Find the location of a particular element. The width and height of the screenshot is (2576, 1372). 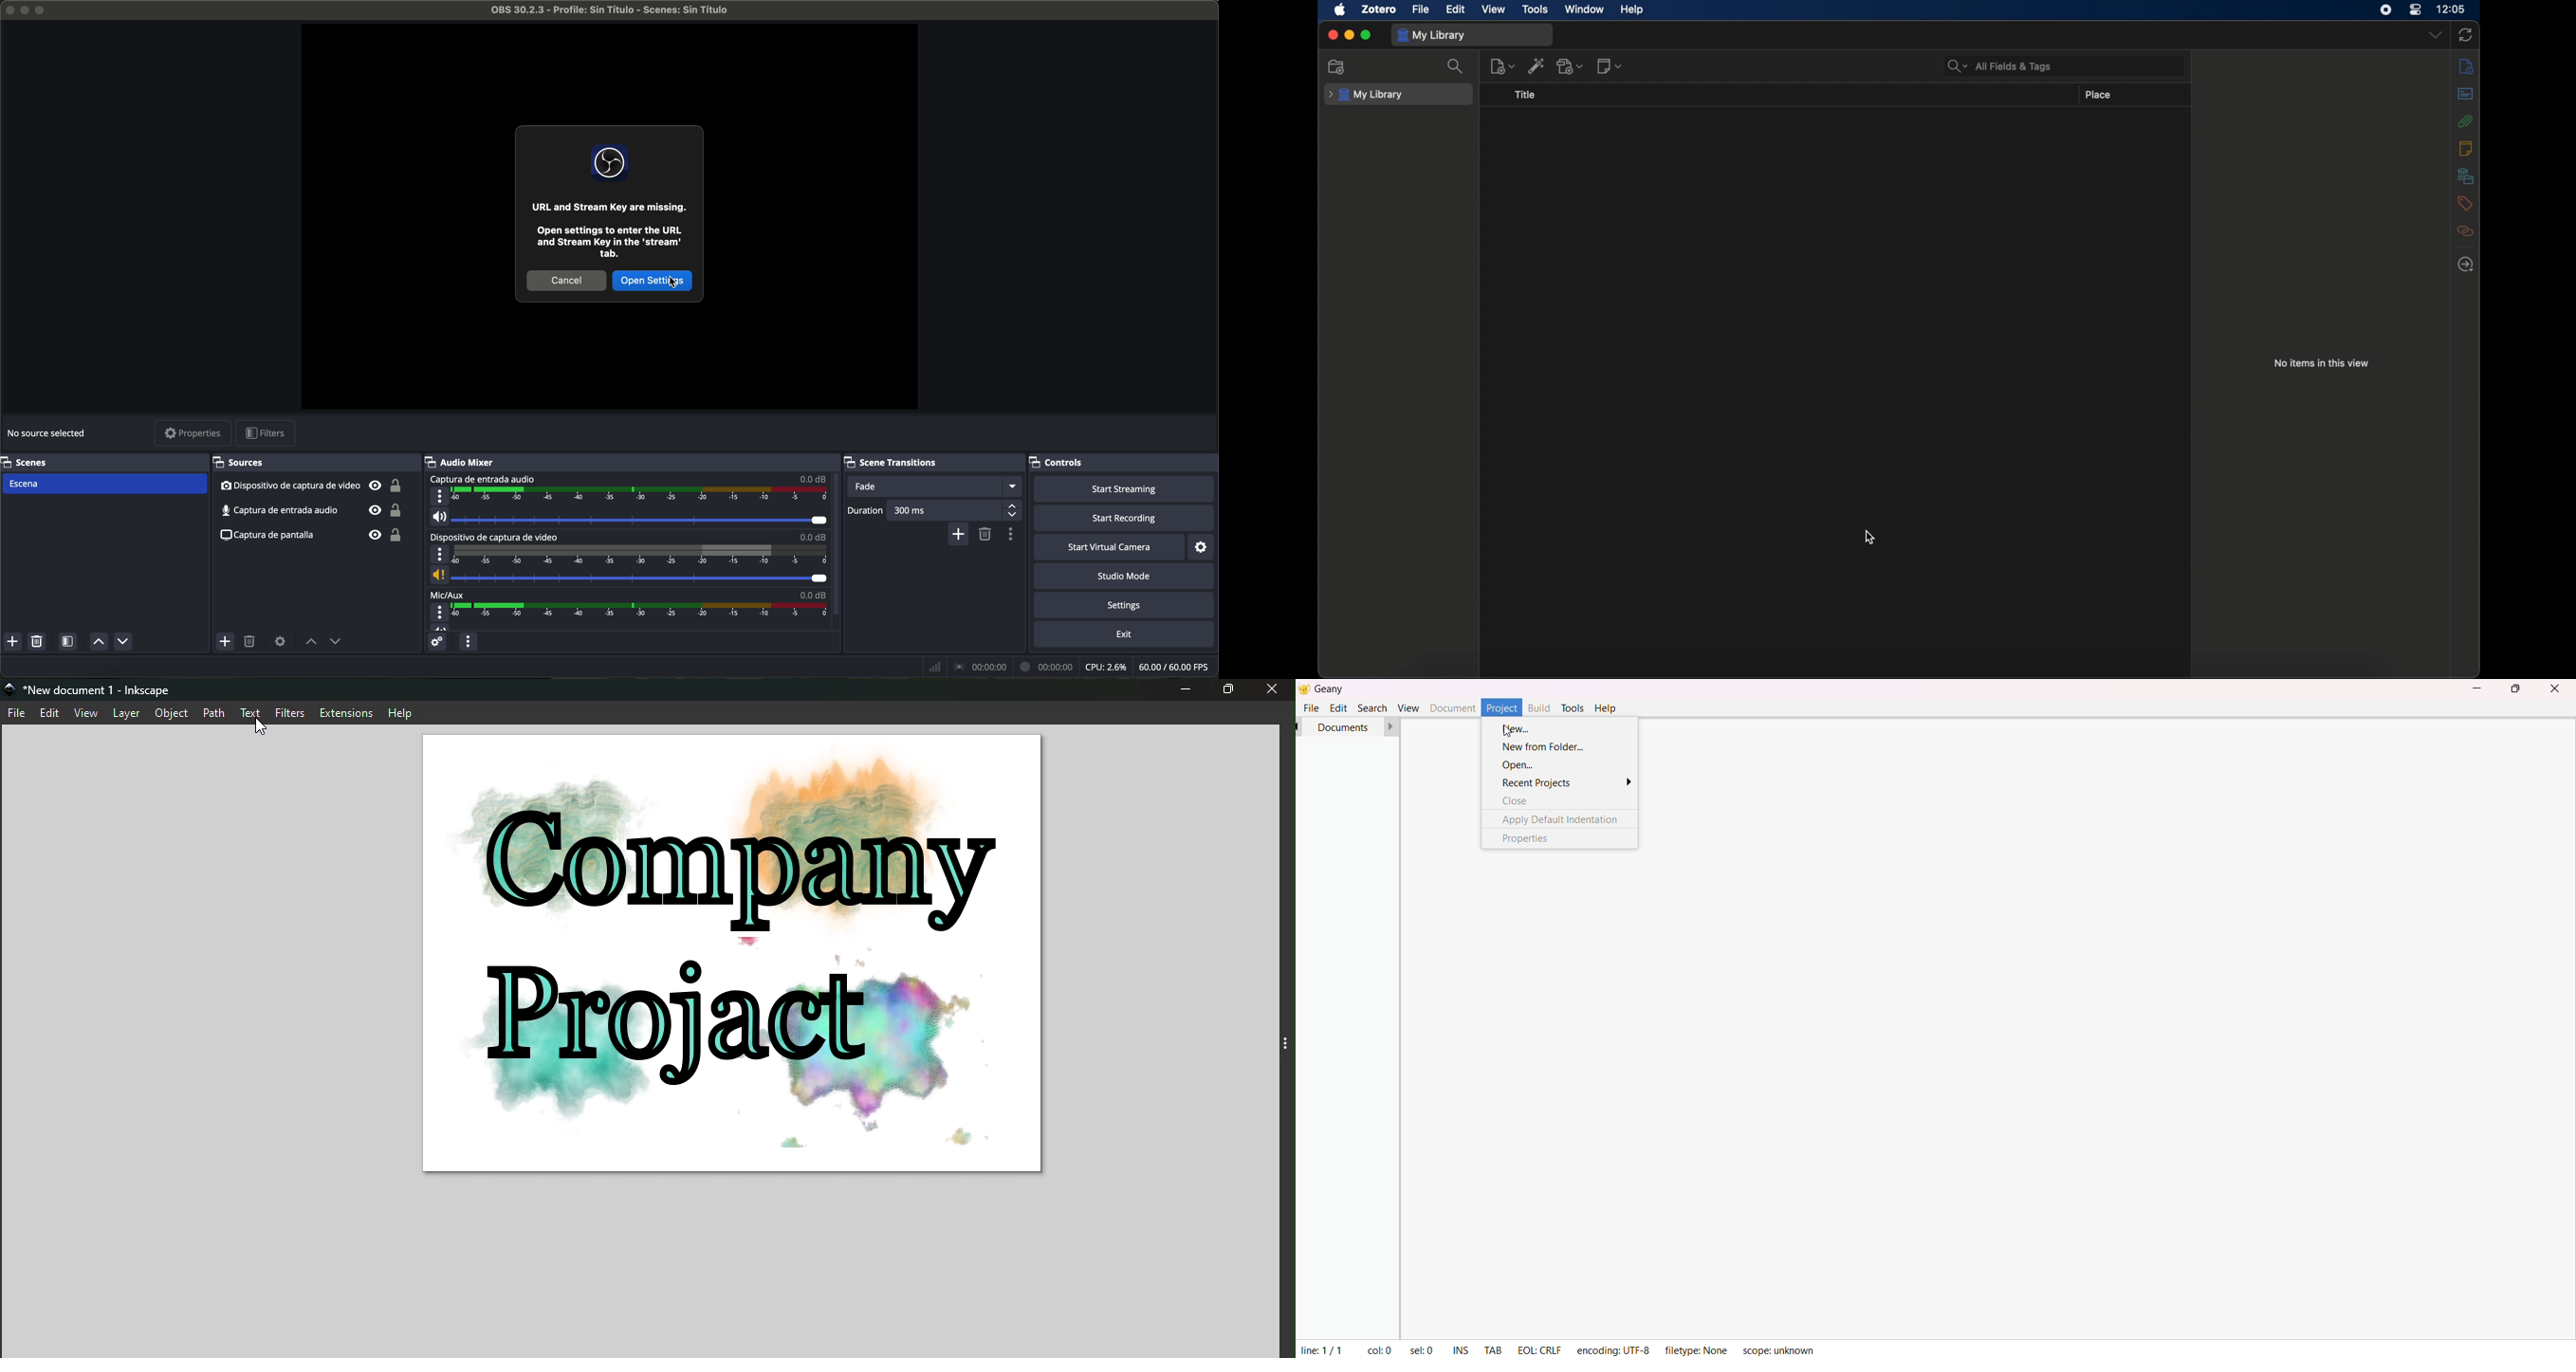

duration is located at coordinates (863, 511).